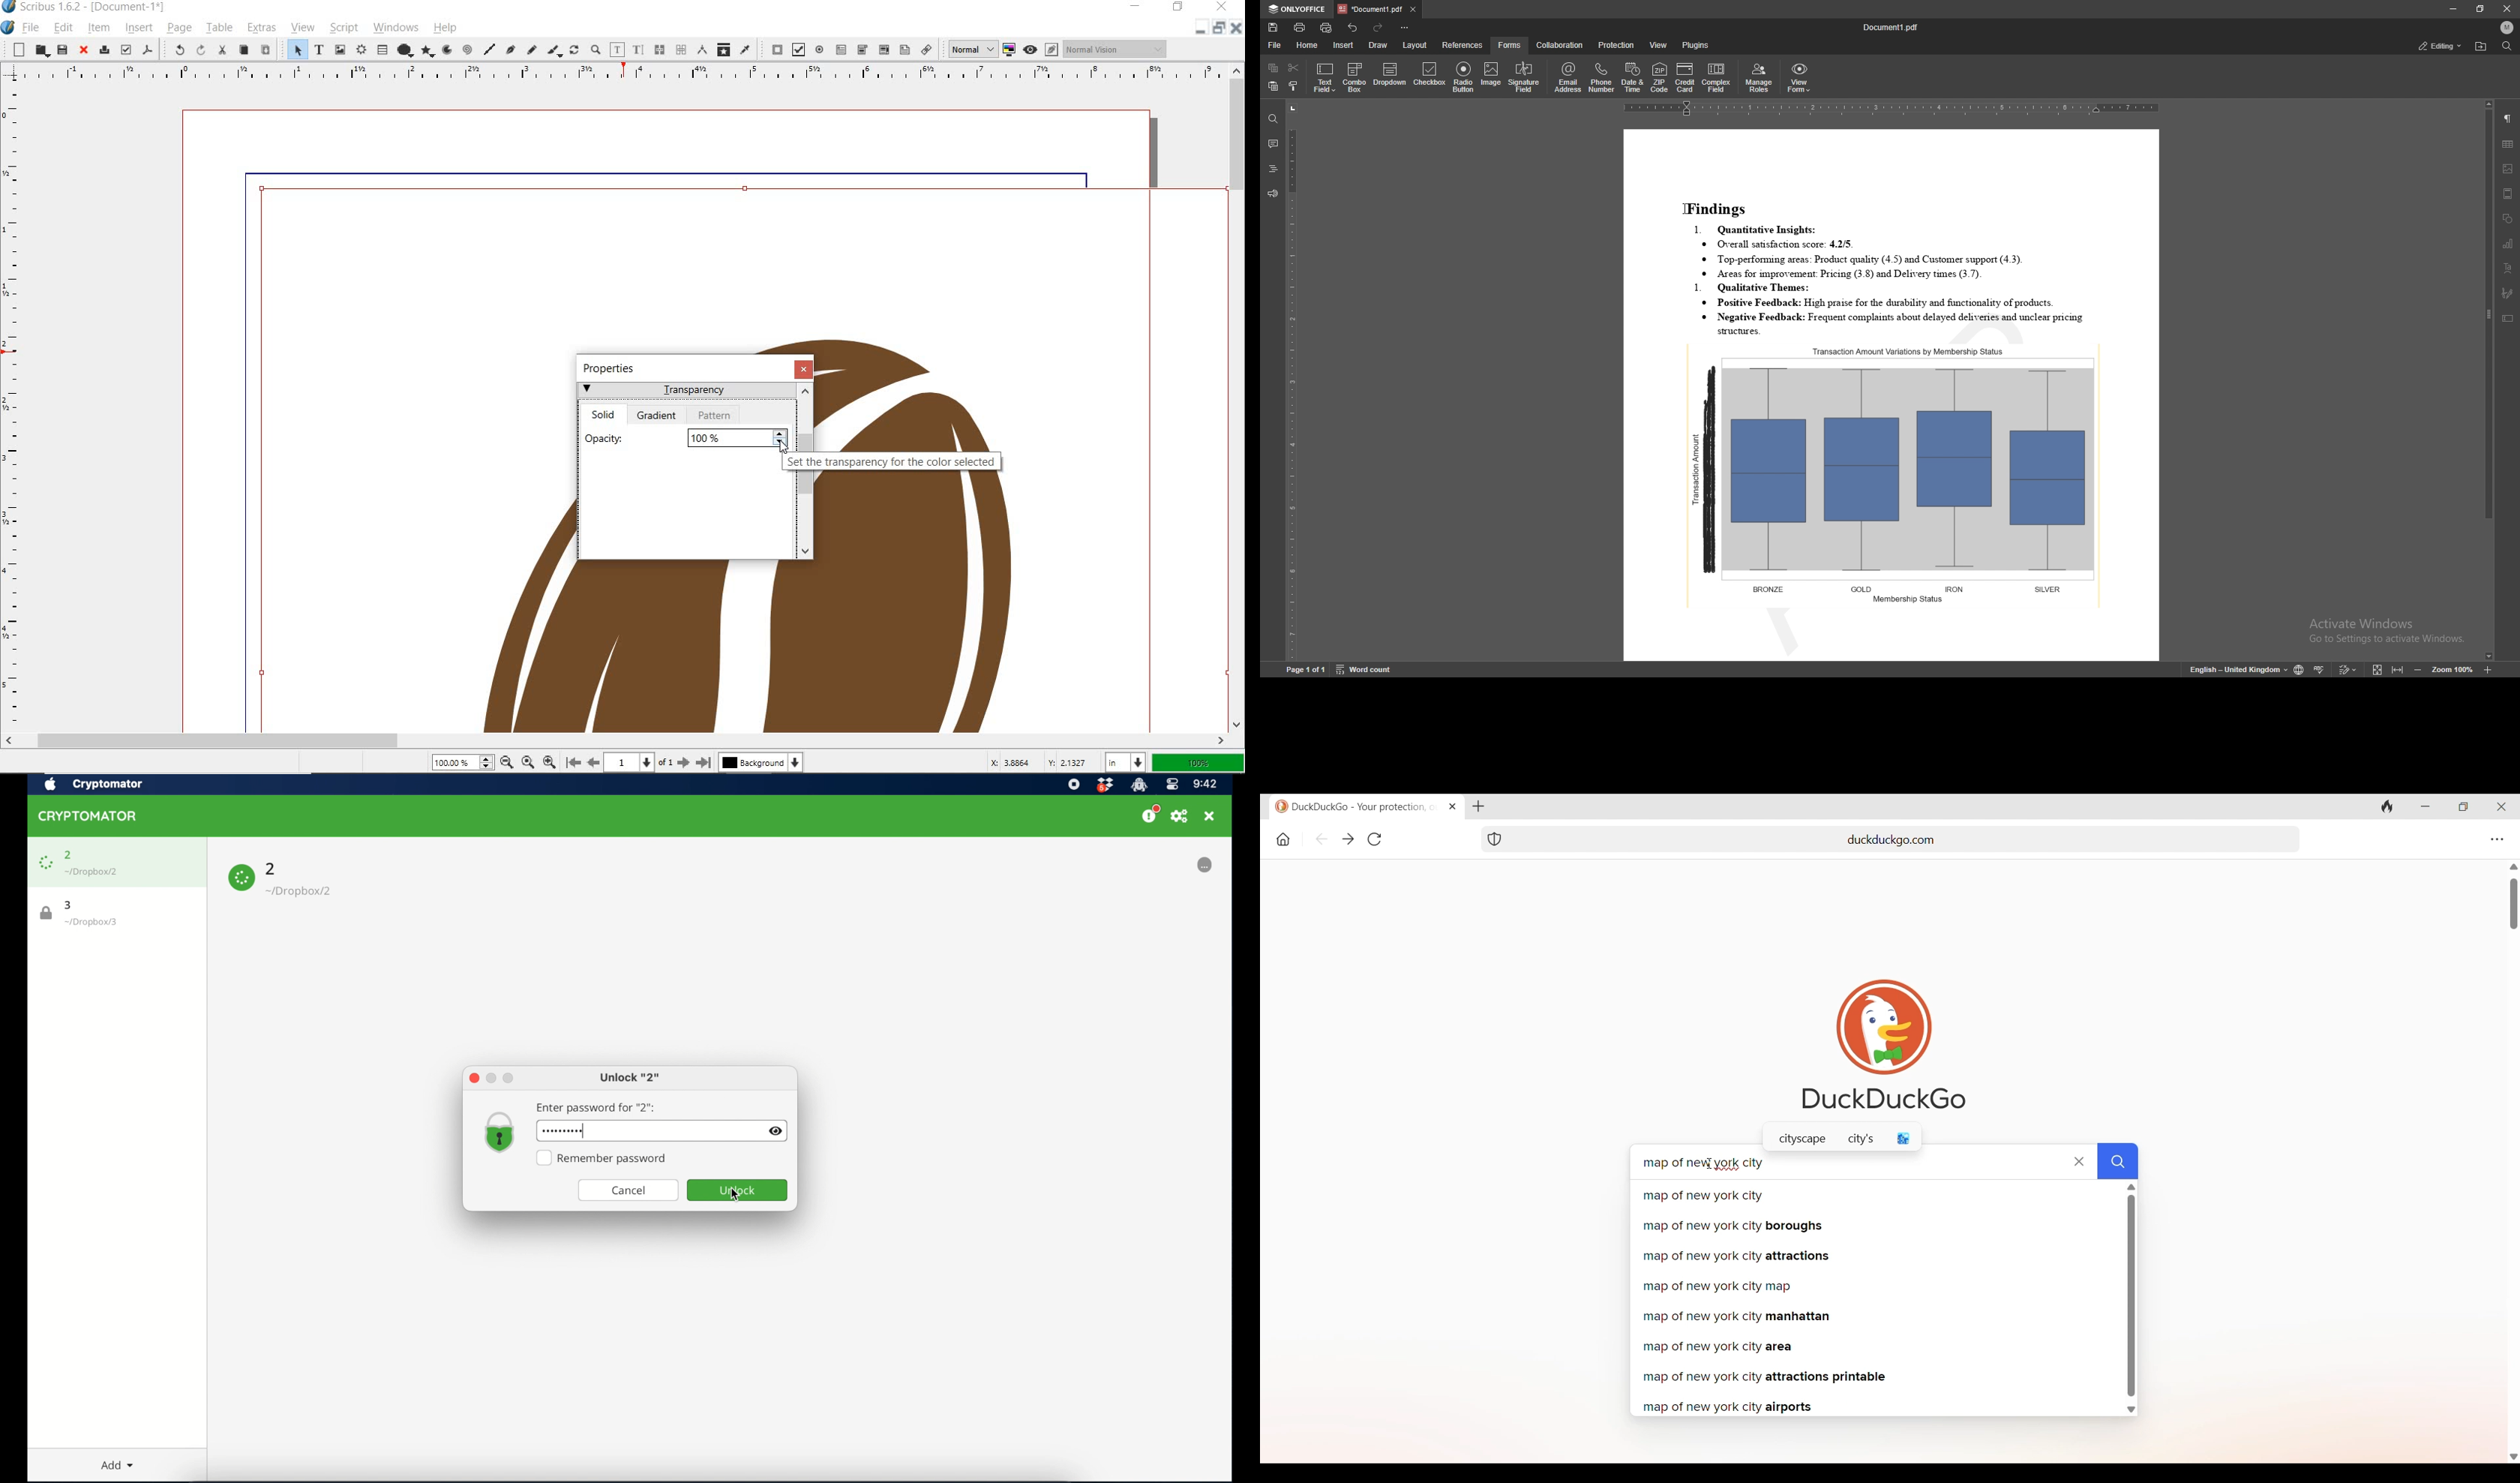 Image resolution: width=2520 pixels, height=1484 pixels. Describe the element at coordinates (446, 27) in the screenshot. I see `help` at that location.